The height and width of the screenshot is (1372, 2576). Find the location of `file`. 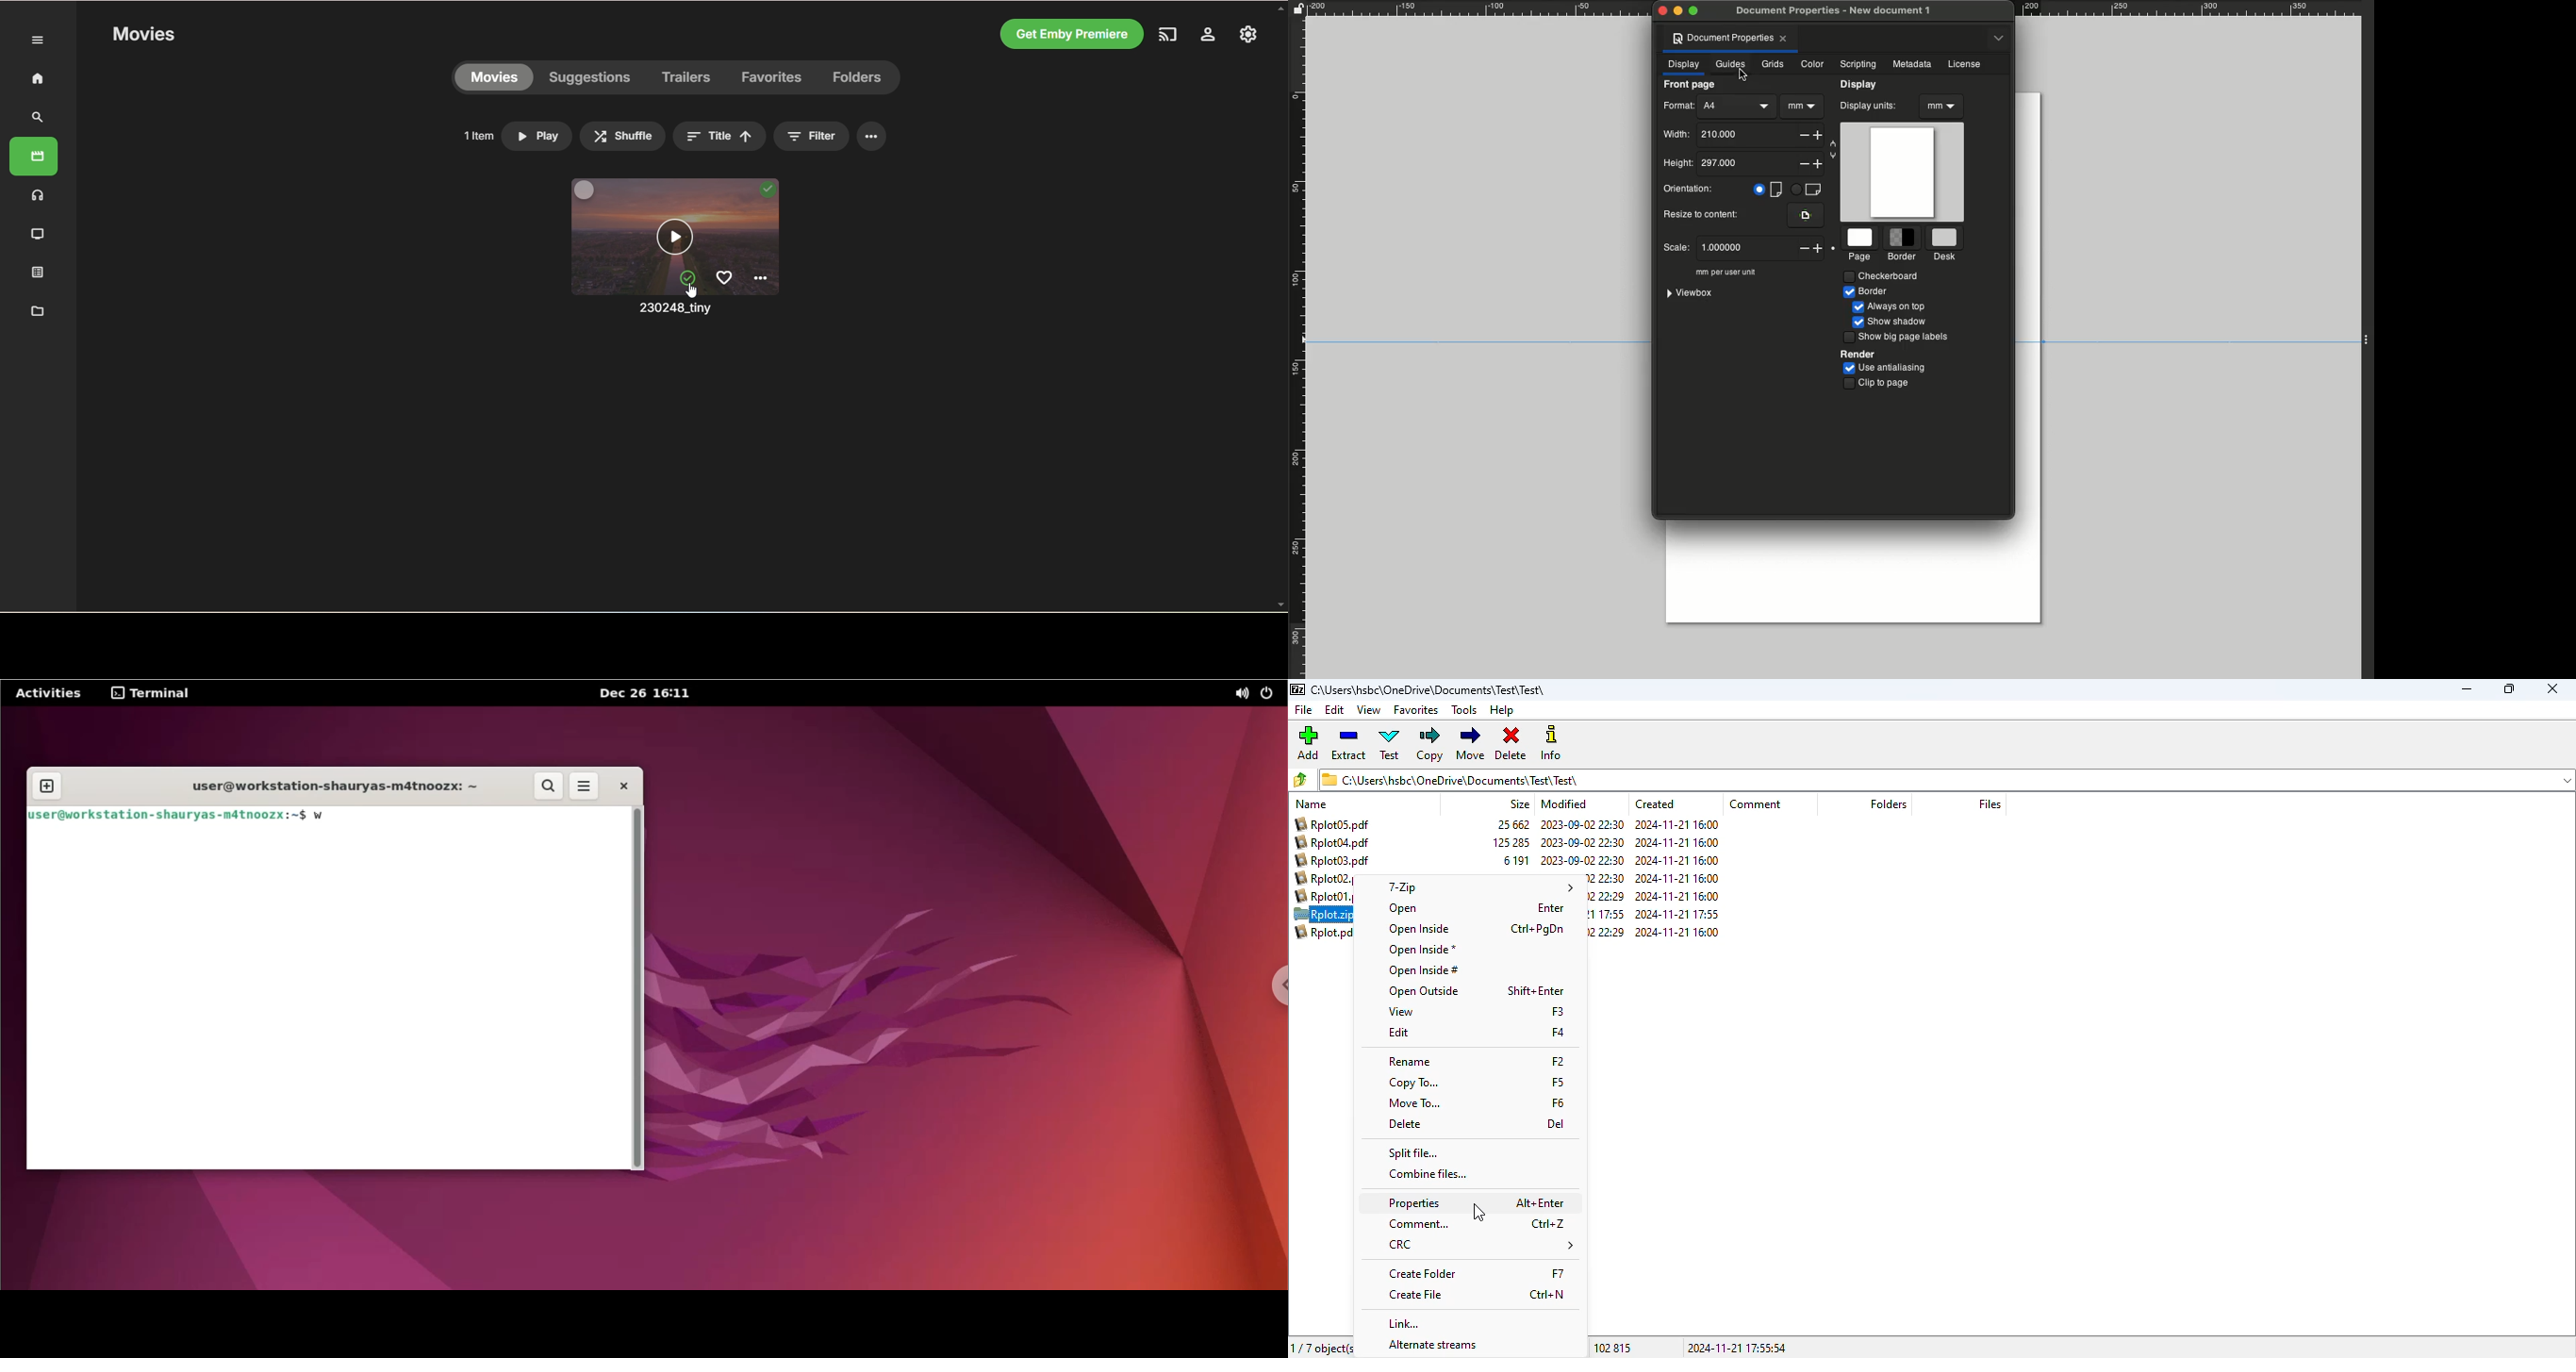

file is located at coordinates (1327, 915).